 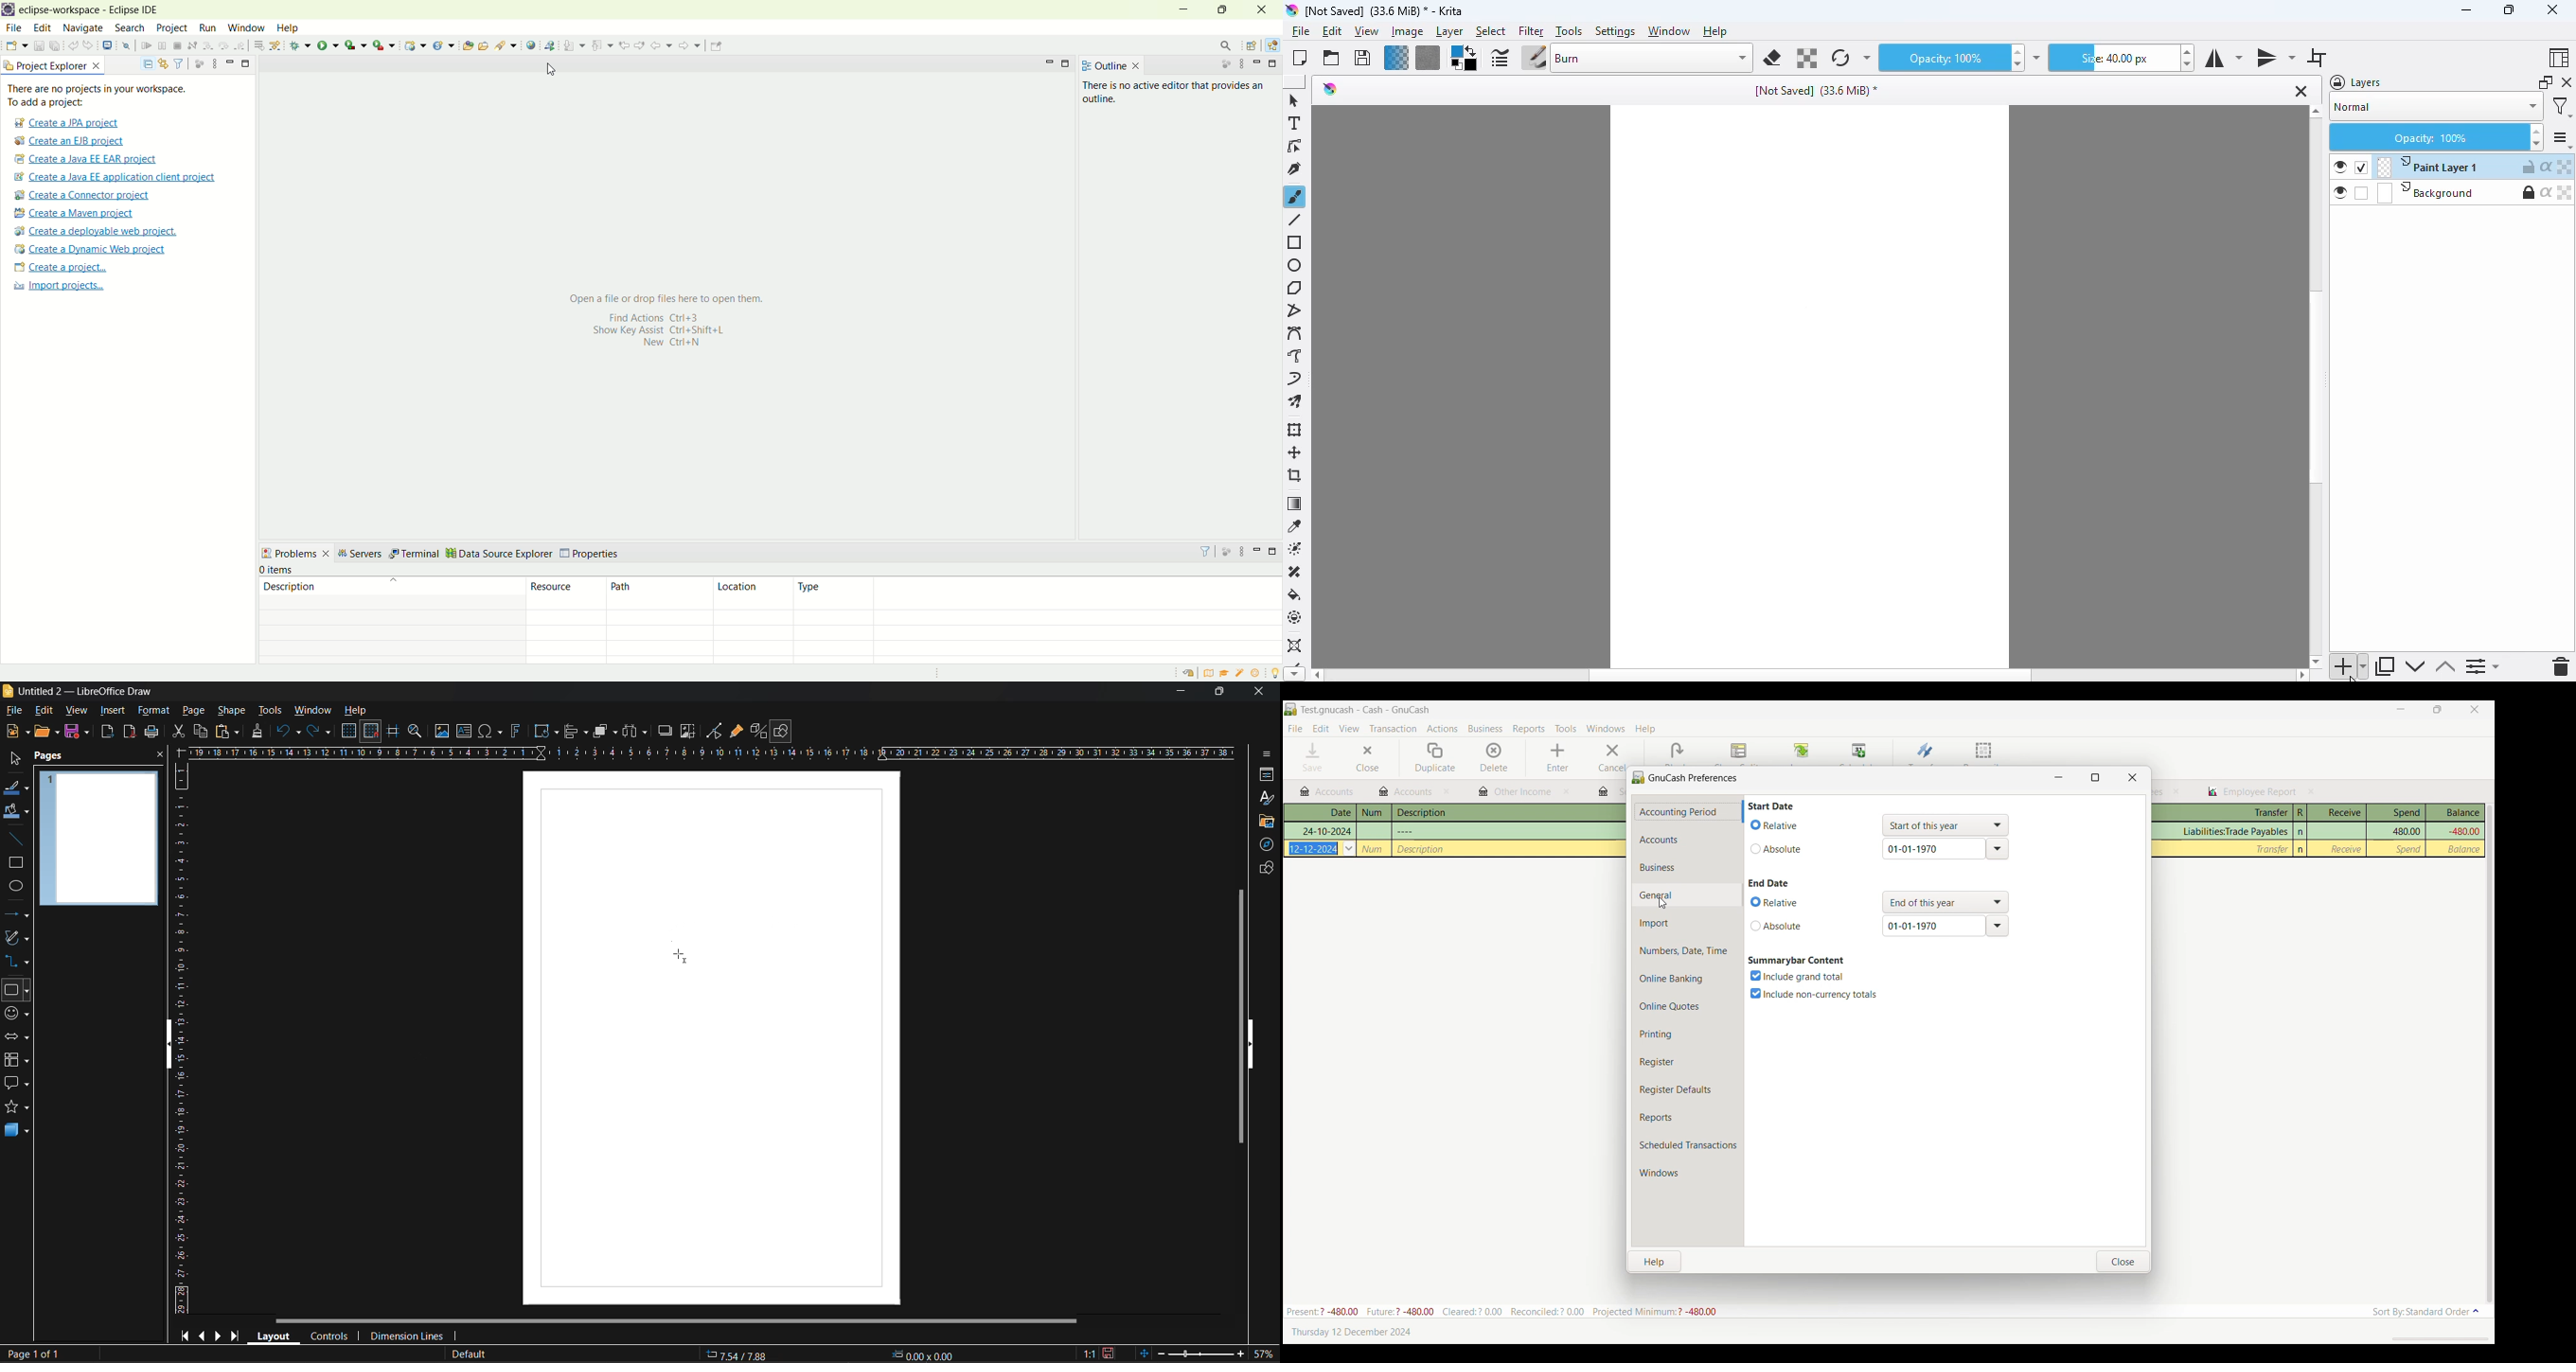 I want to click on file, so click(x=16, y=712).